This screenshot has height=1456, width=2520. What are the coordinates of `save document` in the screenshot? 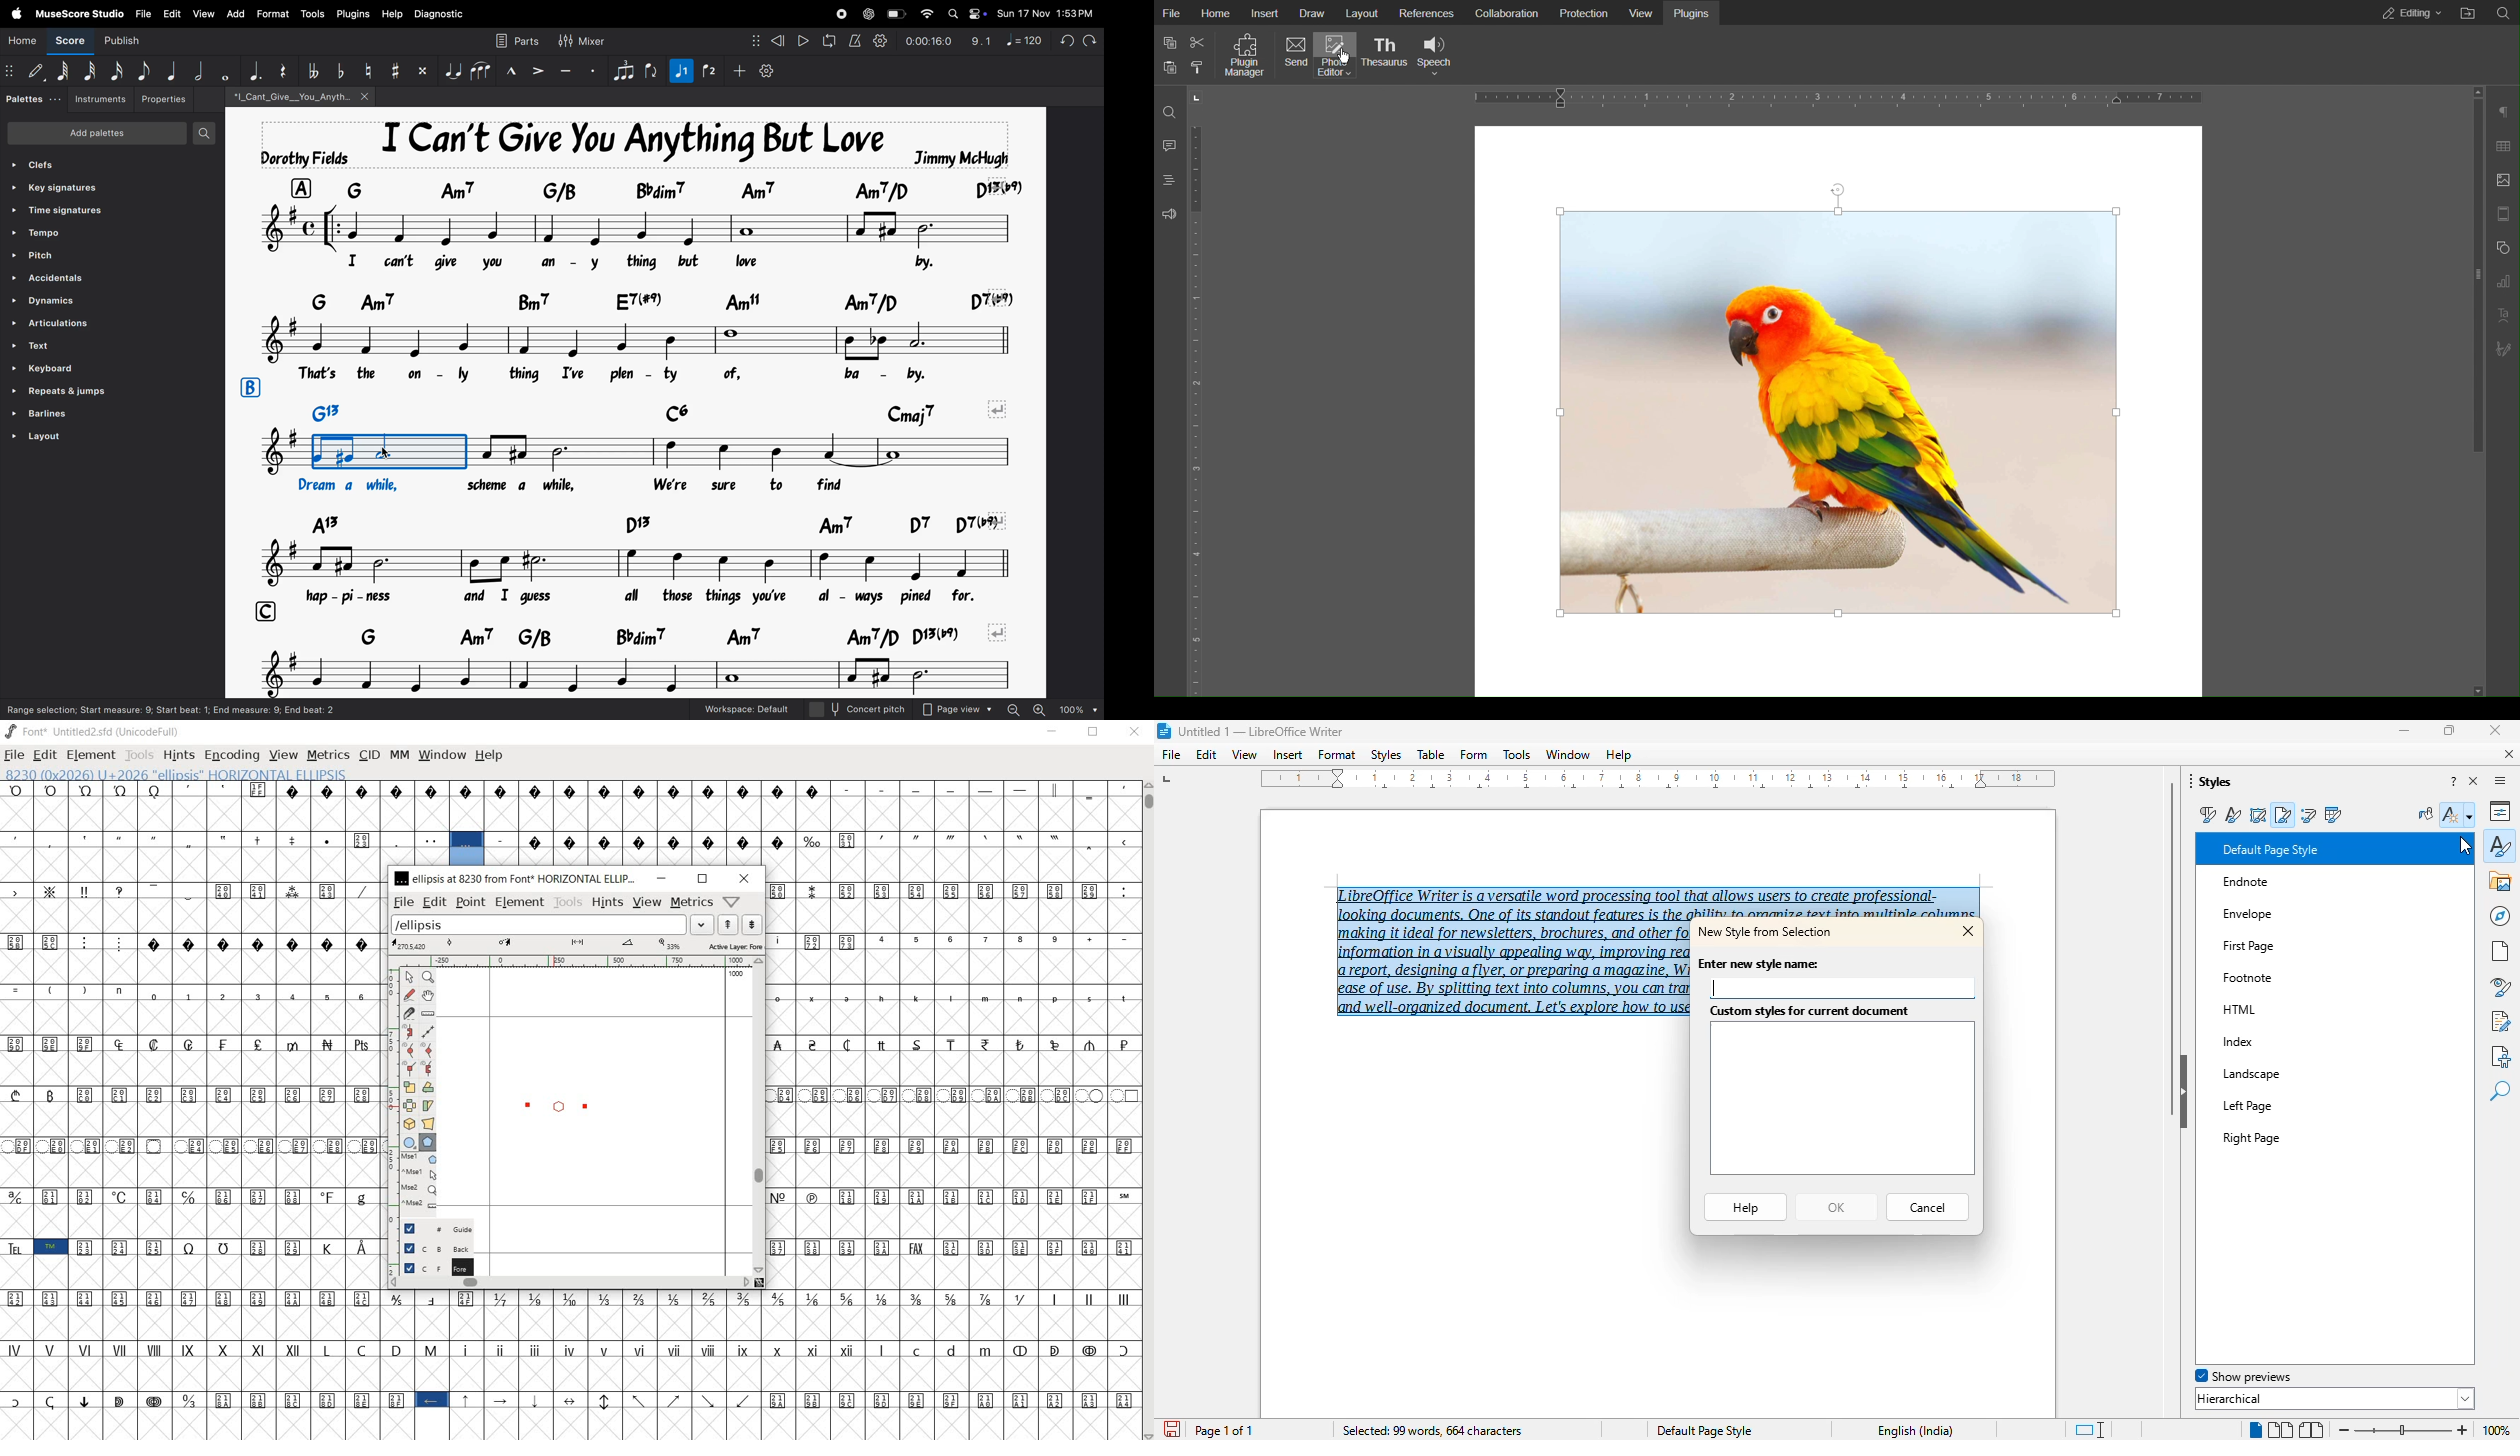 It's located at (1173, 1428).